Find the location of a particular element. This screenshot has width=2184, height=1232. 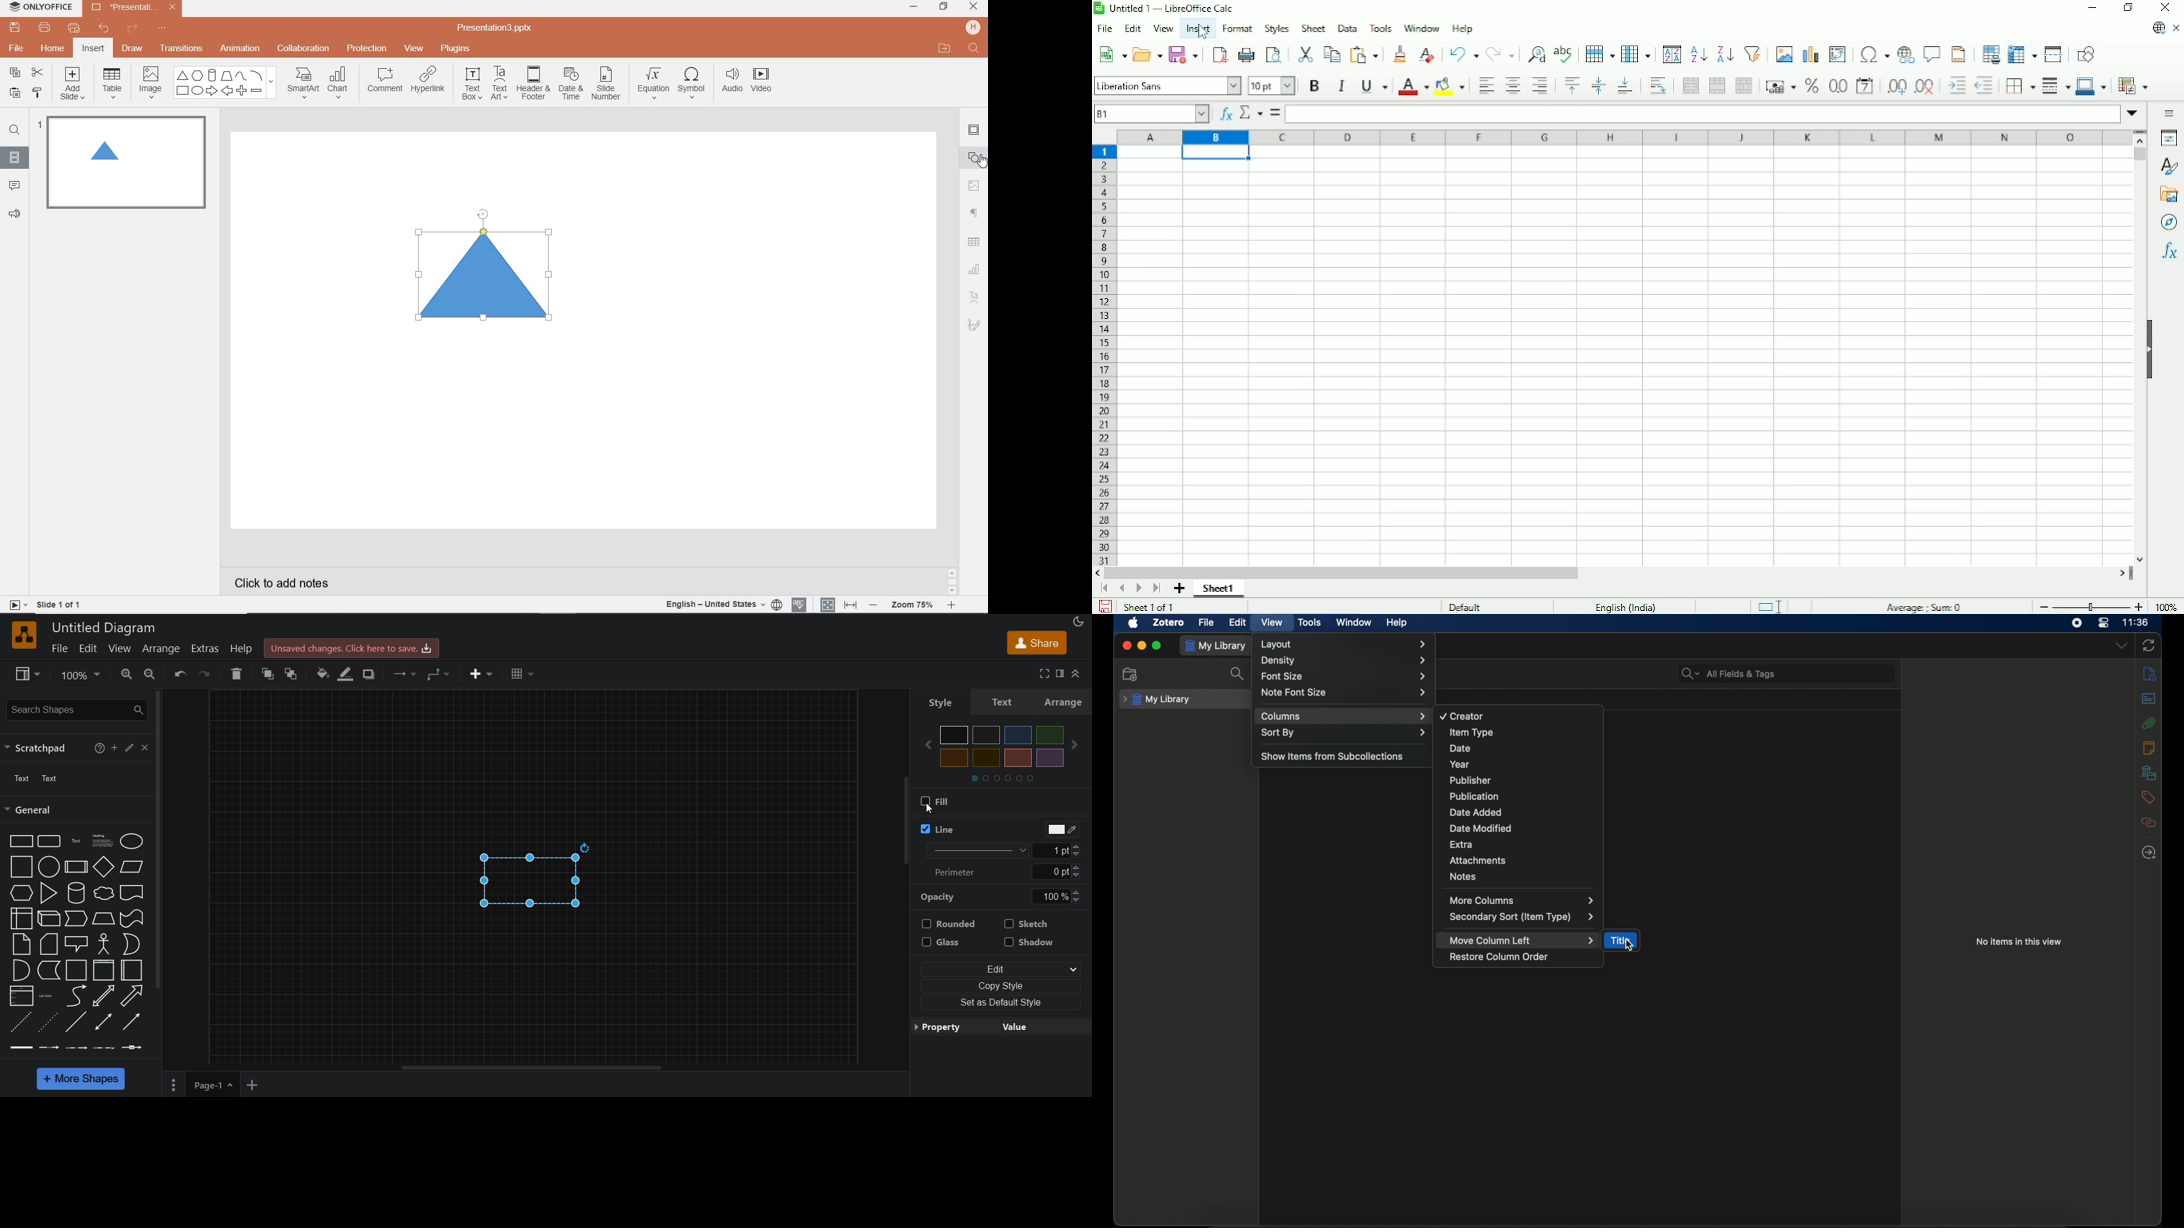

Navigator is located at coordinates (2169, 223).